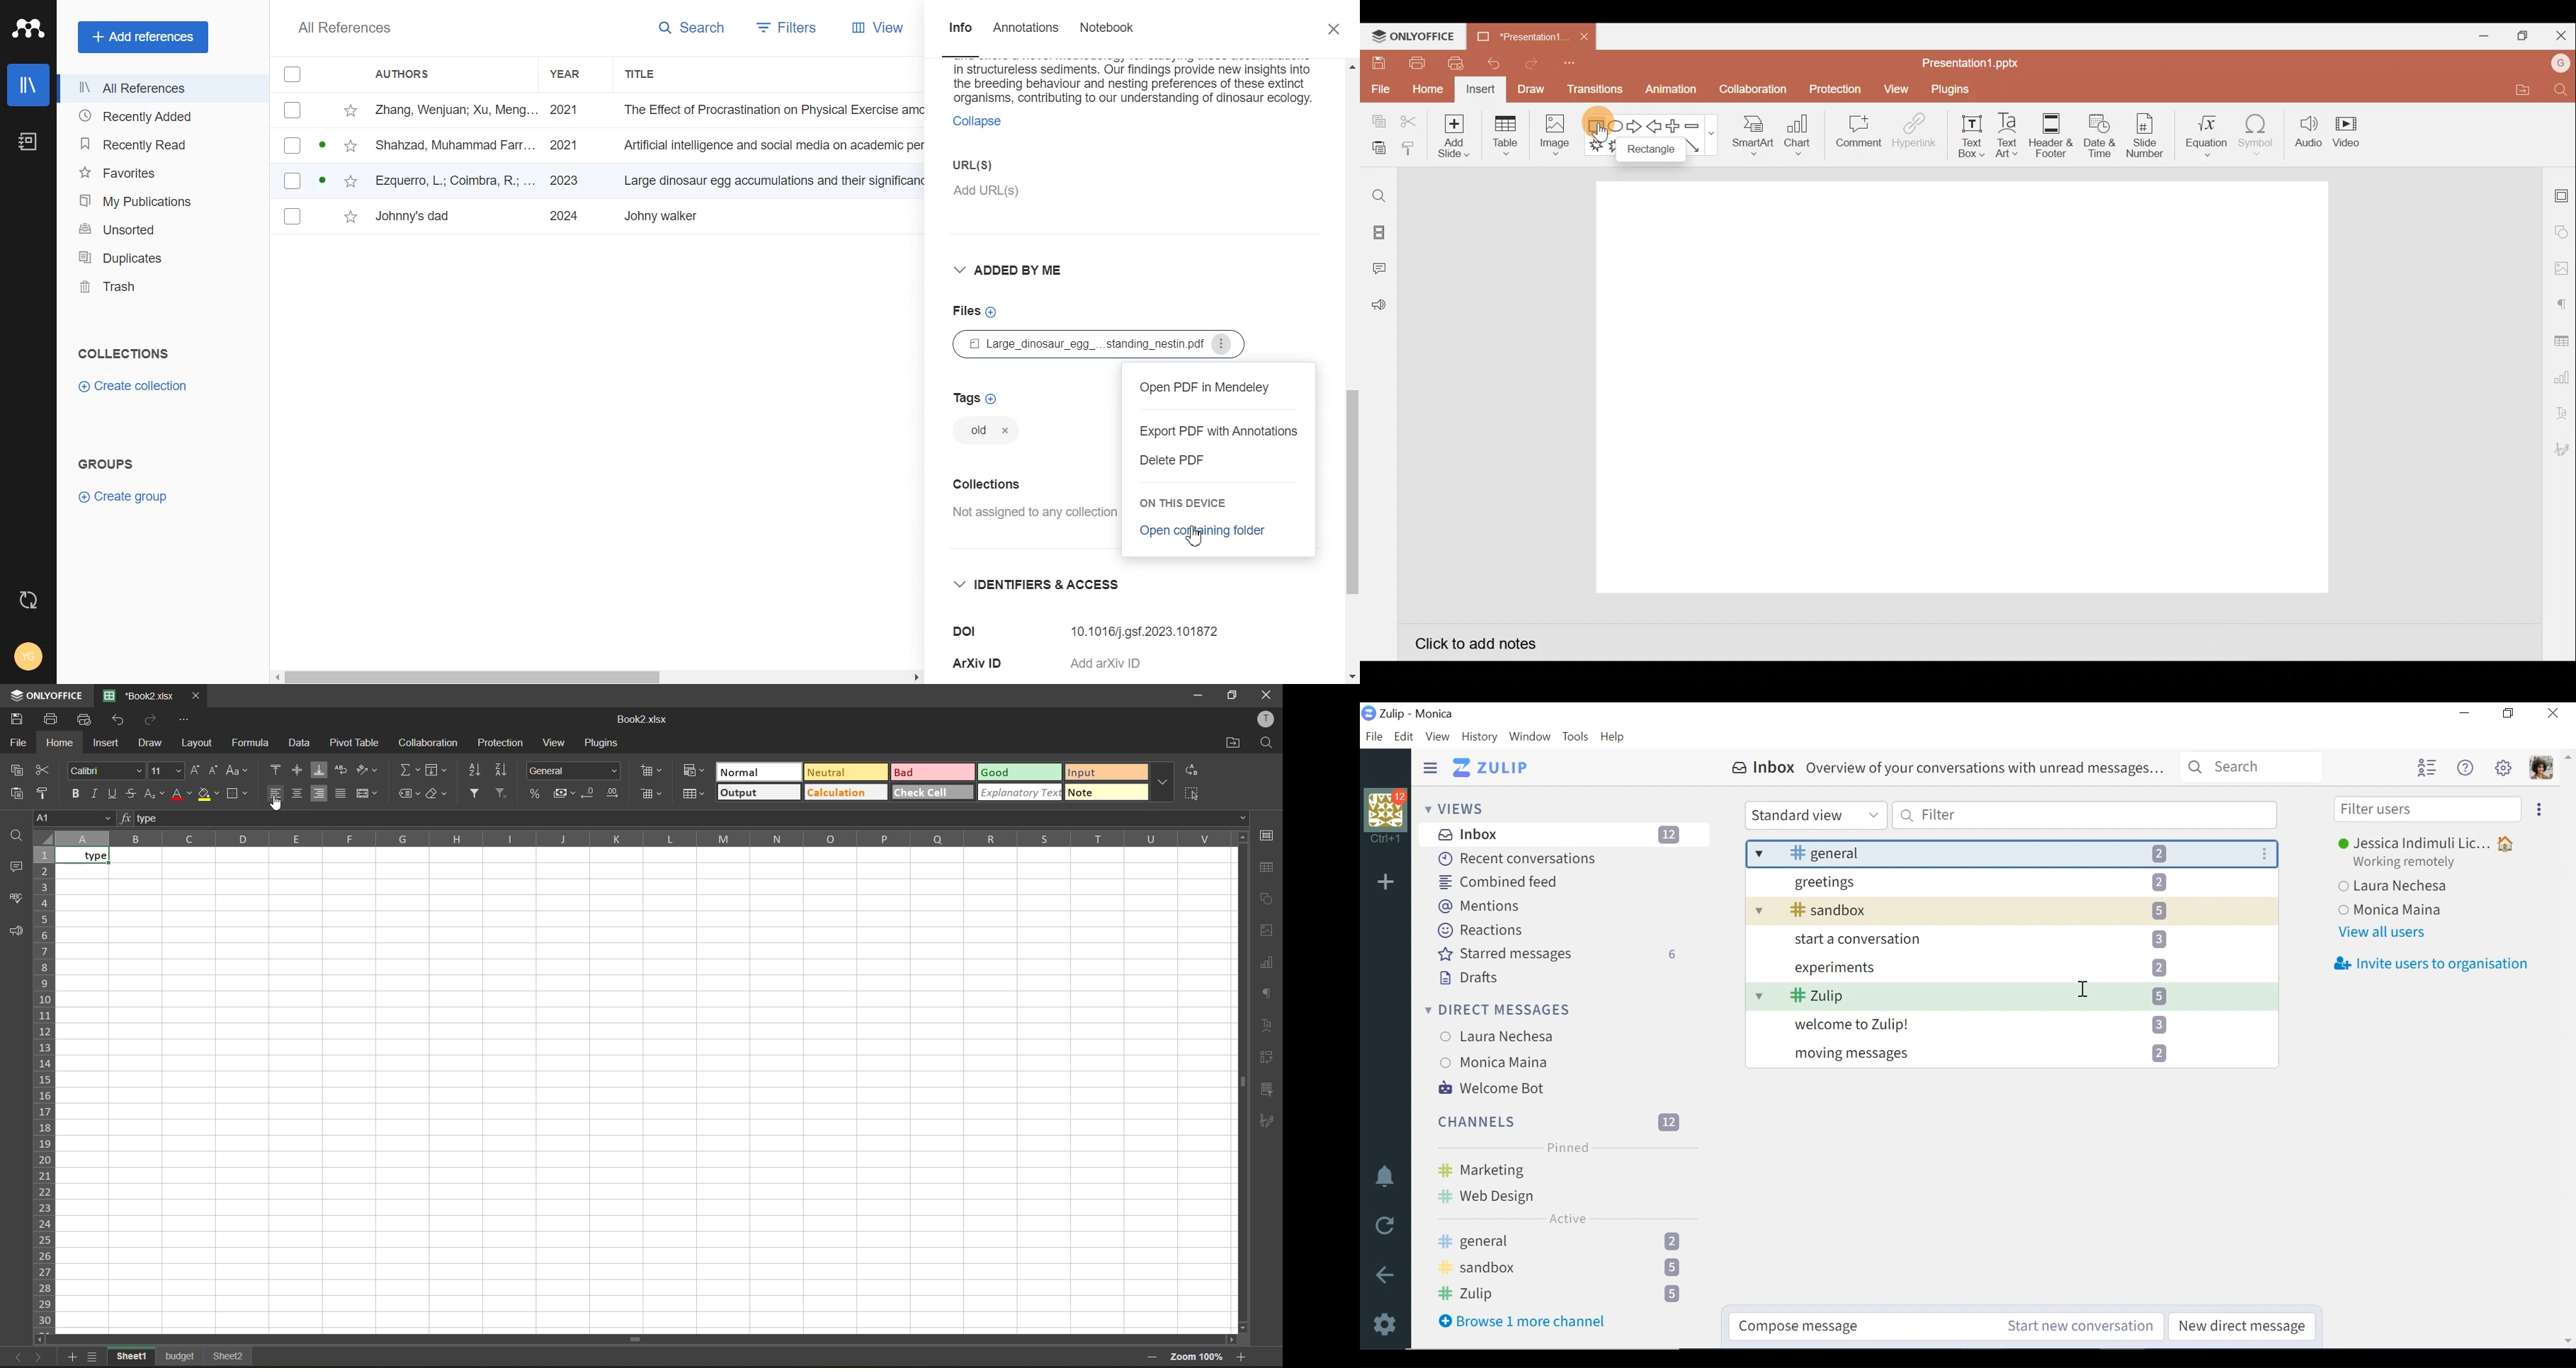 Image resolution: width=2576 pixels, height=1372 pixels. I want to click on Recently Read, so click(157, 142).